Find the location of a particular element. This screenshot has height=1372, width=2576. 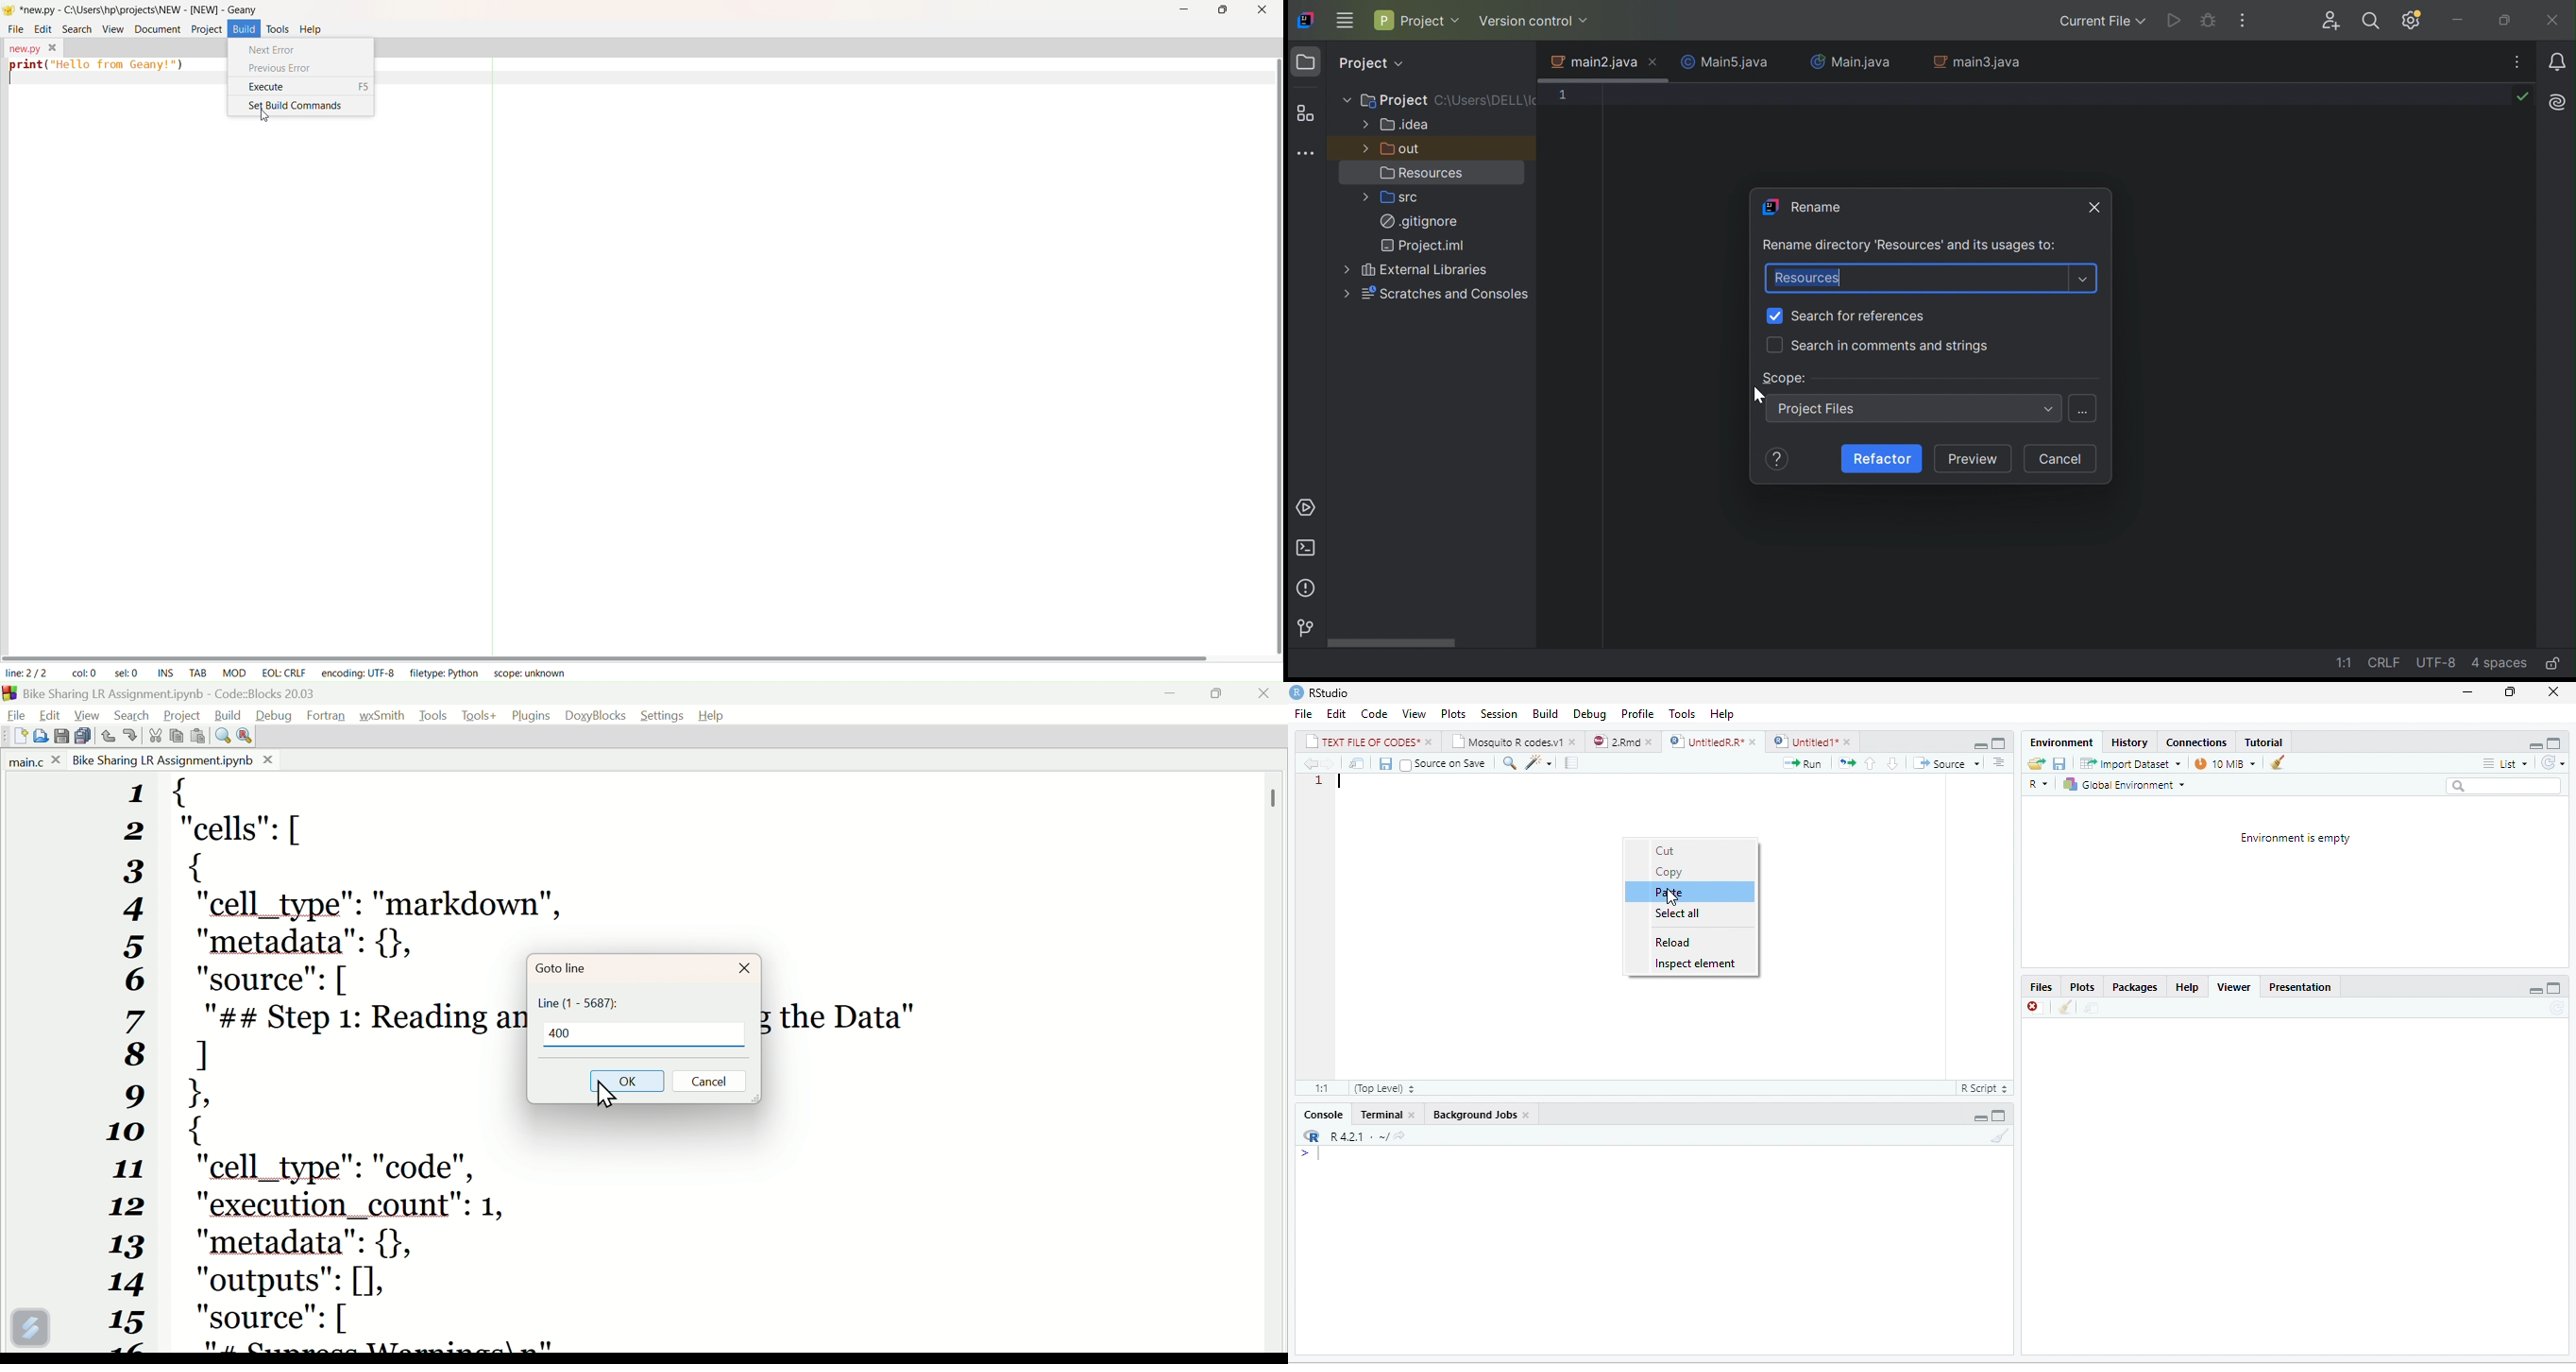

go to previous section/chunk is located at coordinates (1870, 762).